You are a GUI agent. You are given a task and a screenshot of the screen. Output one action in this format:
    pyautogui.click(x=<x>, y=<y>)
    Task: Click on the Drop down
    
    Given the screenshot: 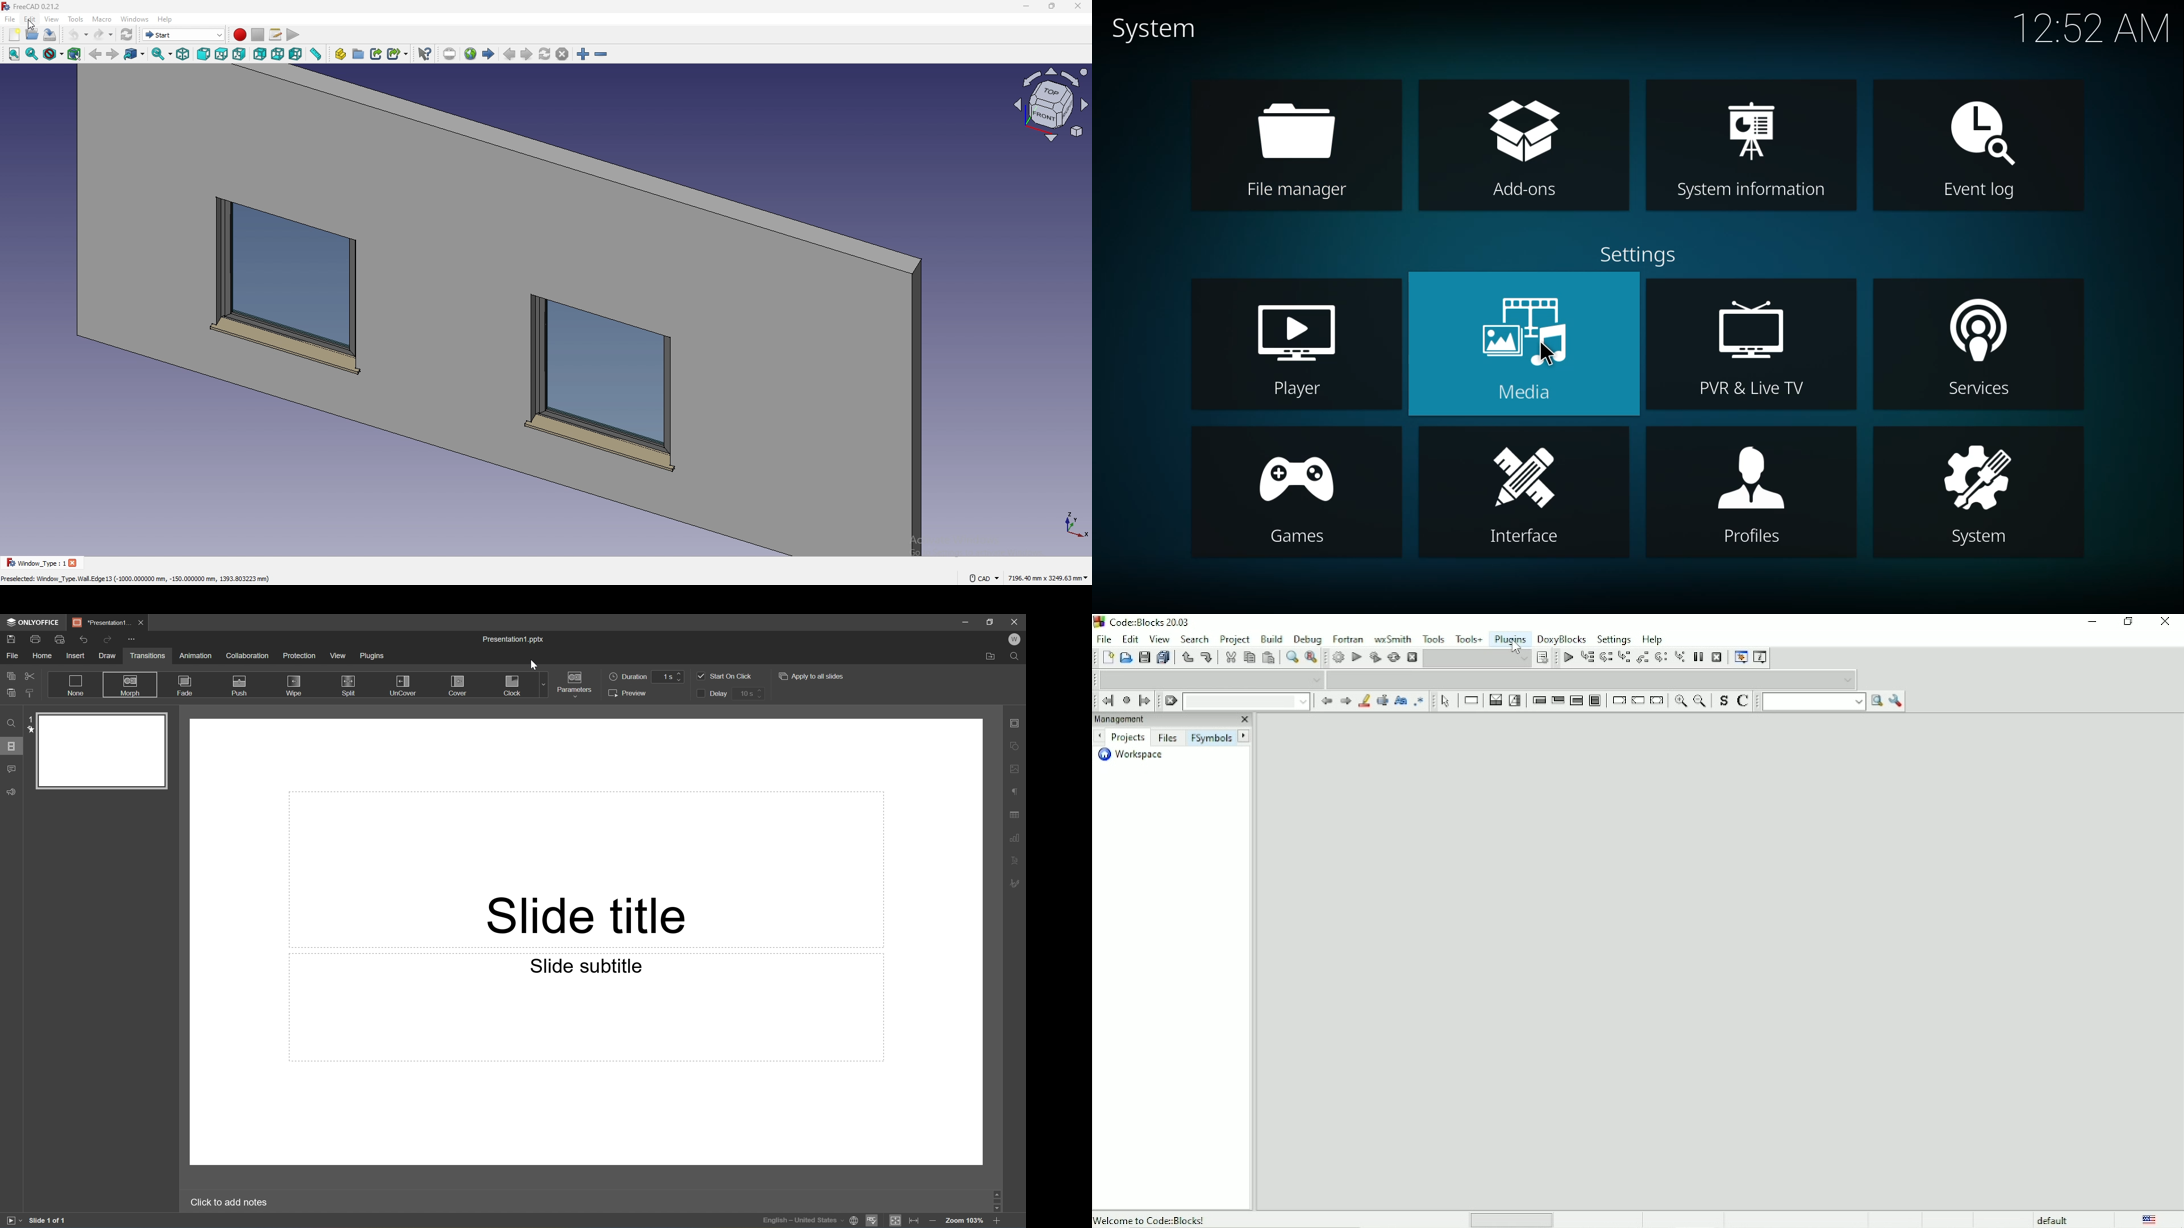 What is the action you would take?
    pyautogui.click(x=1477, y=658)
    